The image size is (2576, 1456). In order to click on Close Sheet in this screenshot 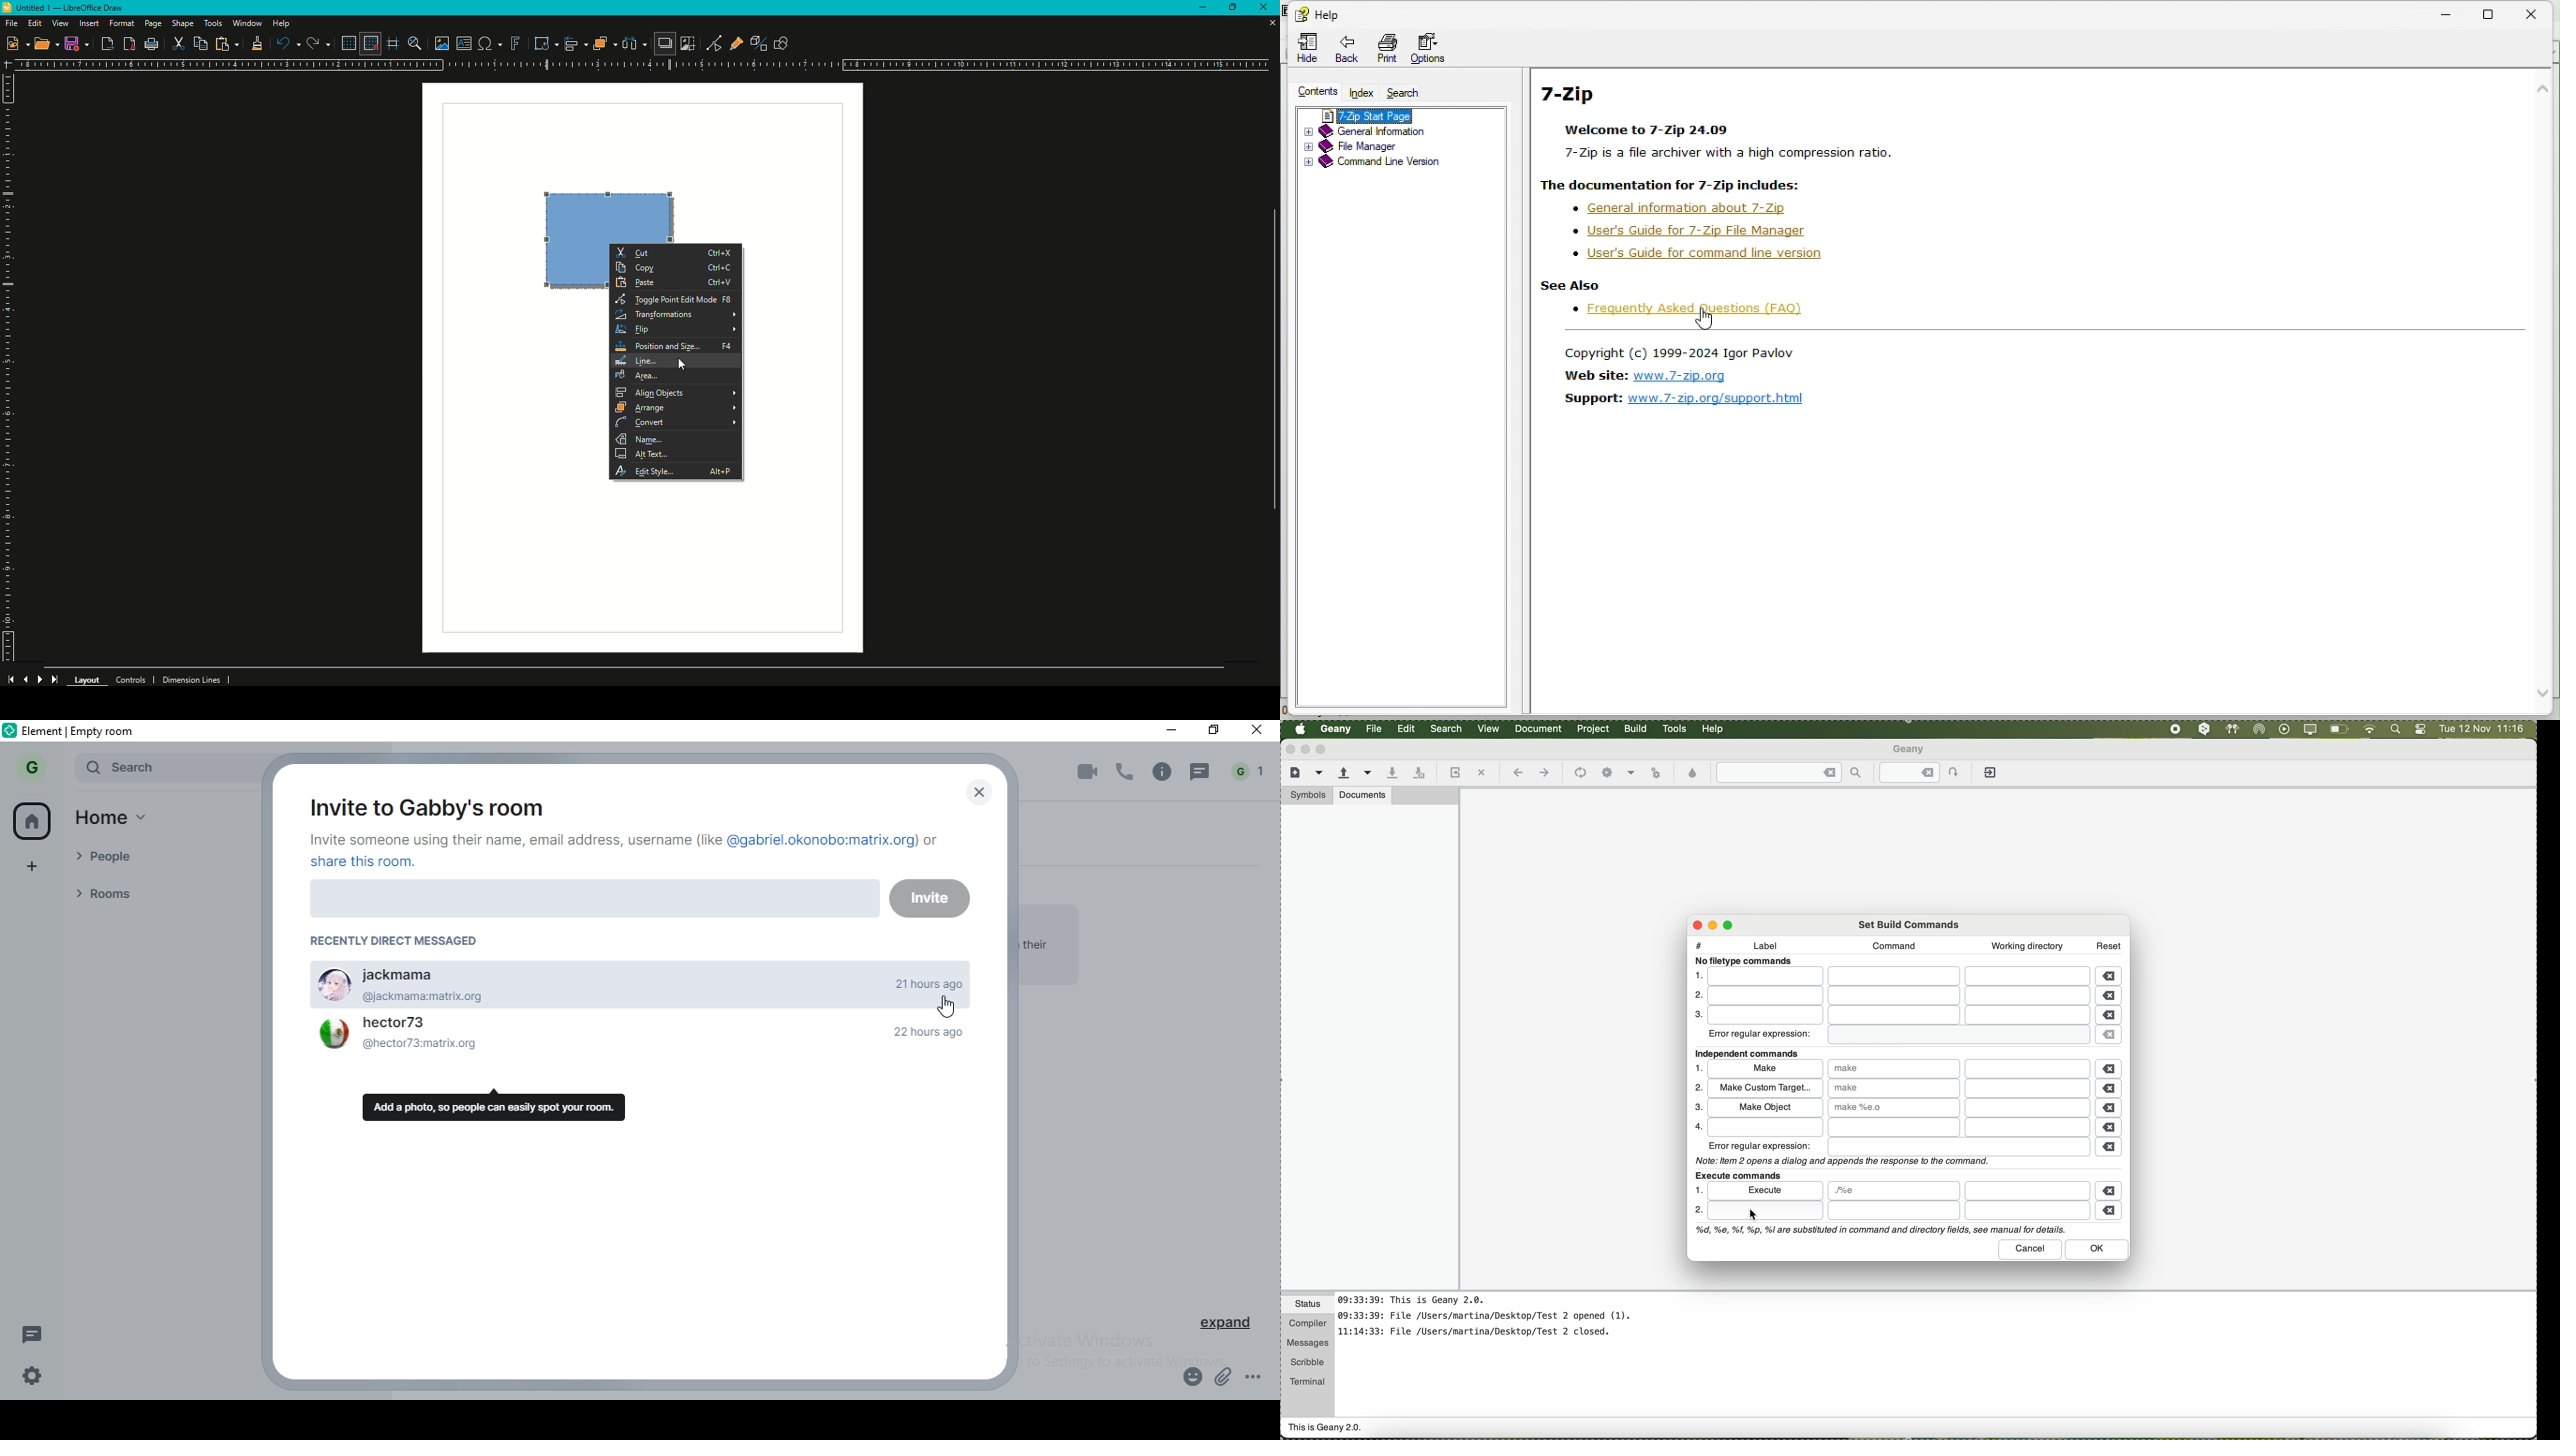, I will do `click(1270, 23)`.